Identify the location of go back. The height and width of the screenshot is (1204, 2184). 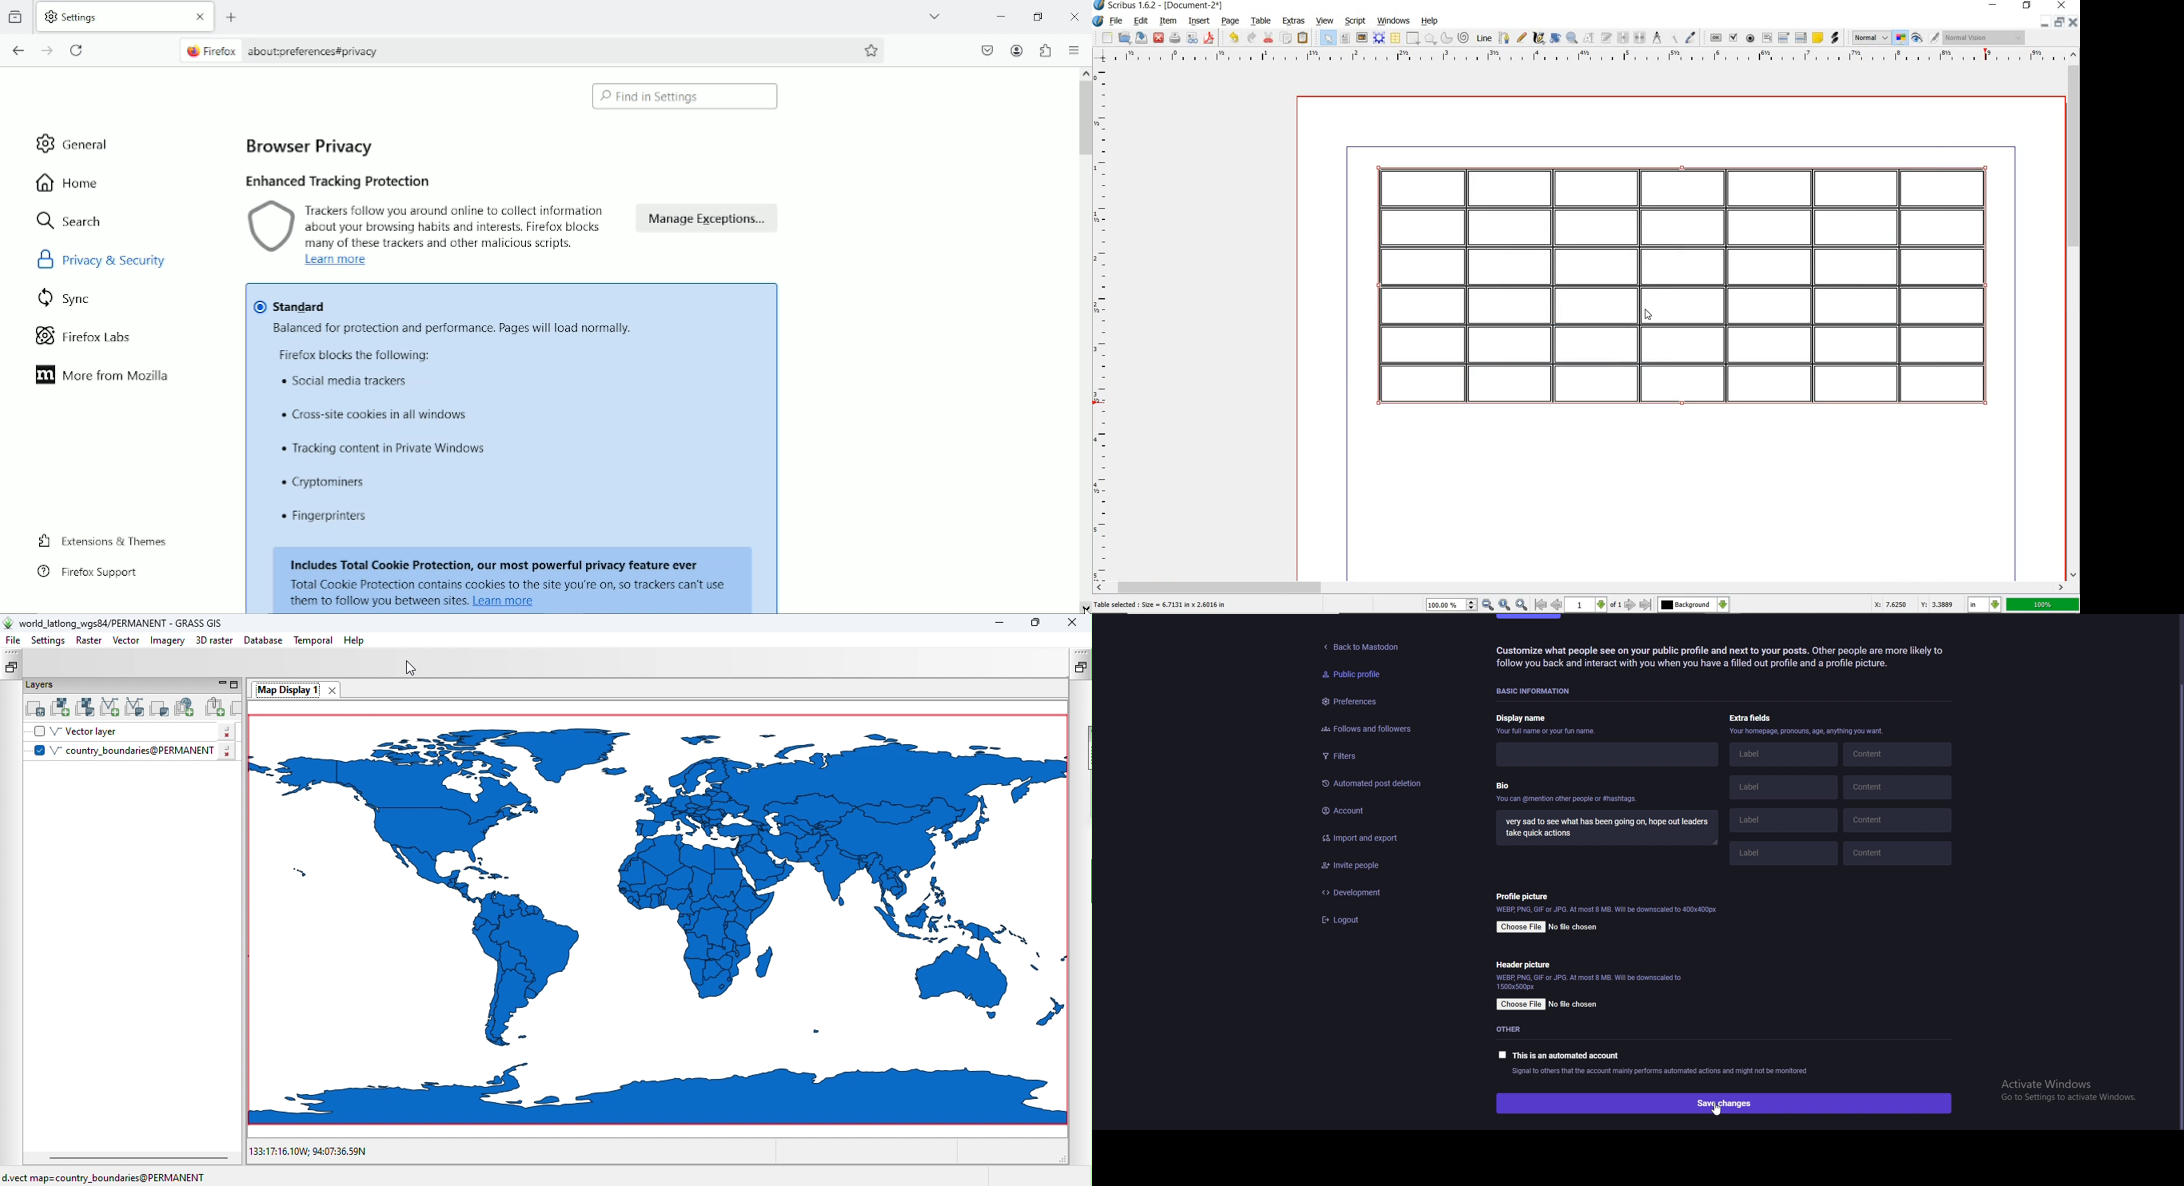
(19, 50).